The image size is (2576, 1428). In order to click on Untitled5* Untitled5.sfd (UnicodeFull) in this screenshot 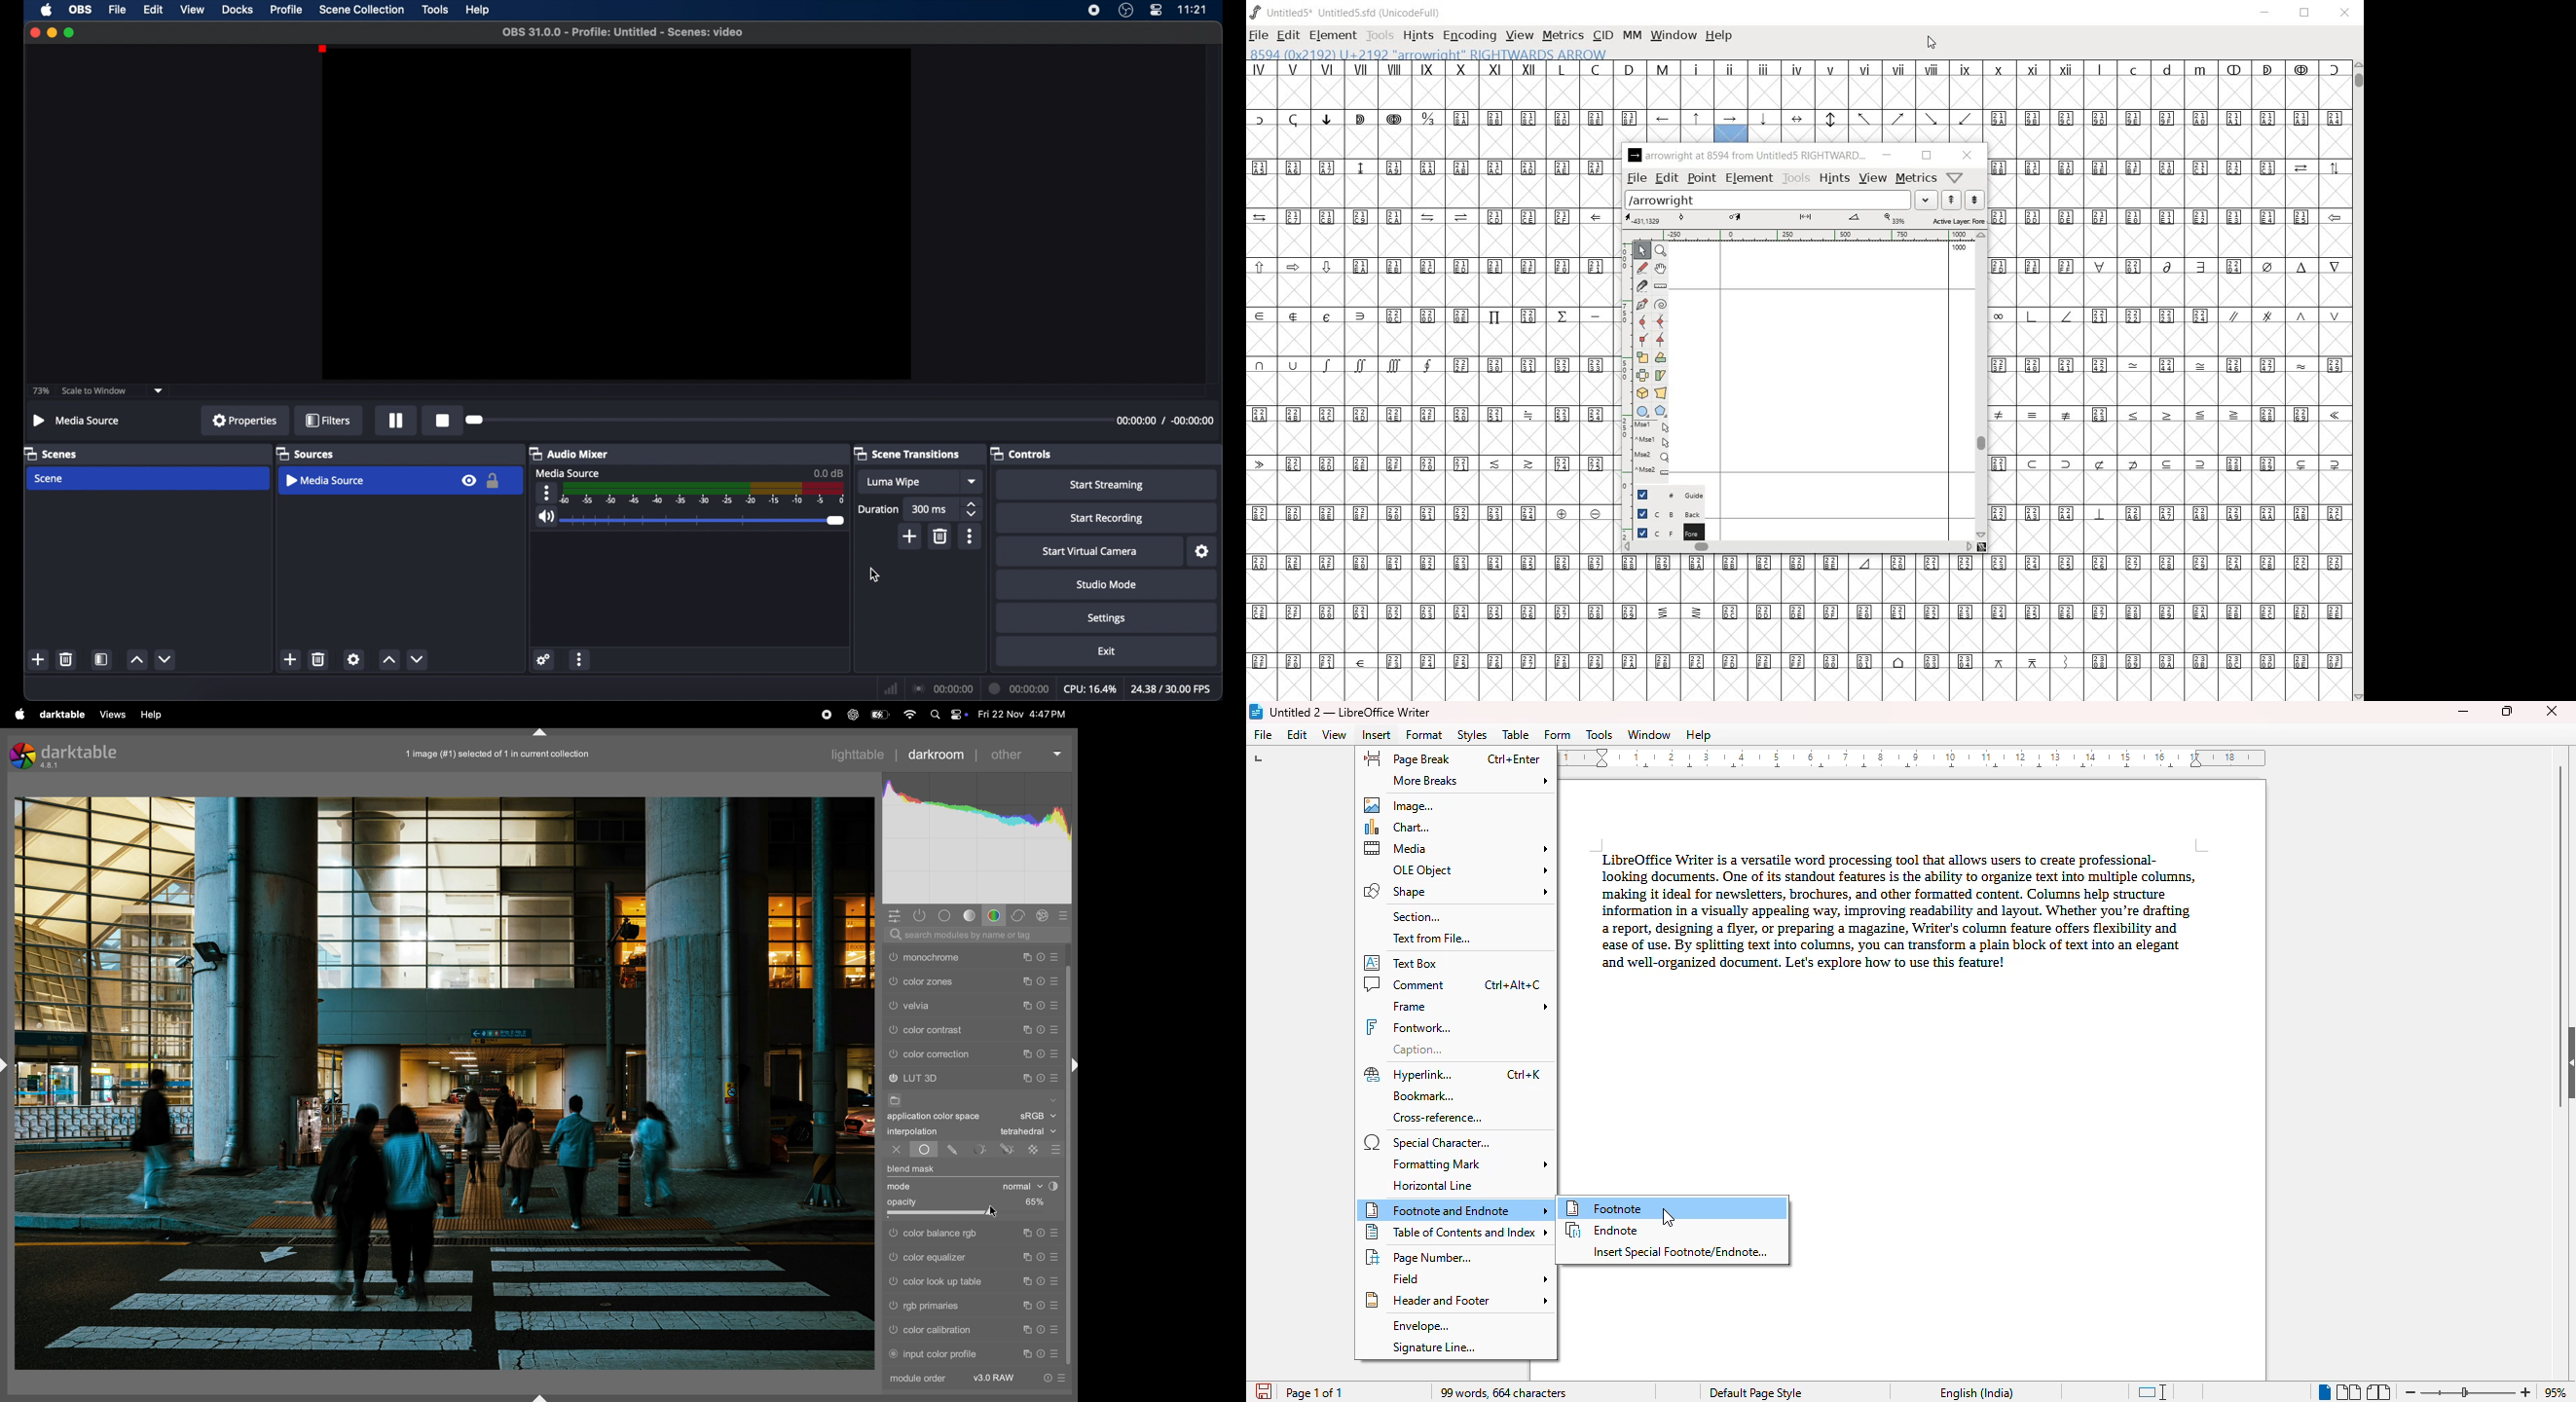, I will do `click(1348, 12)`.